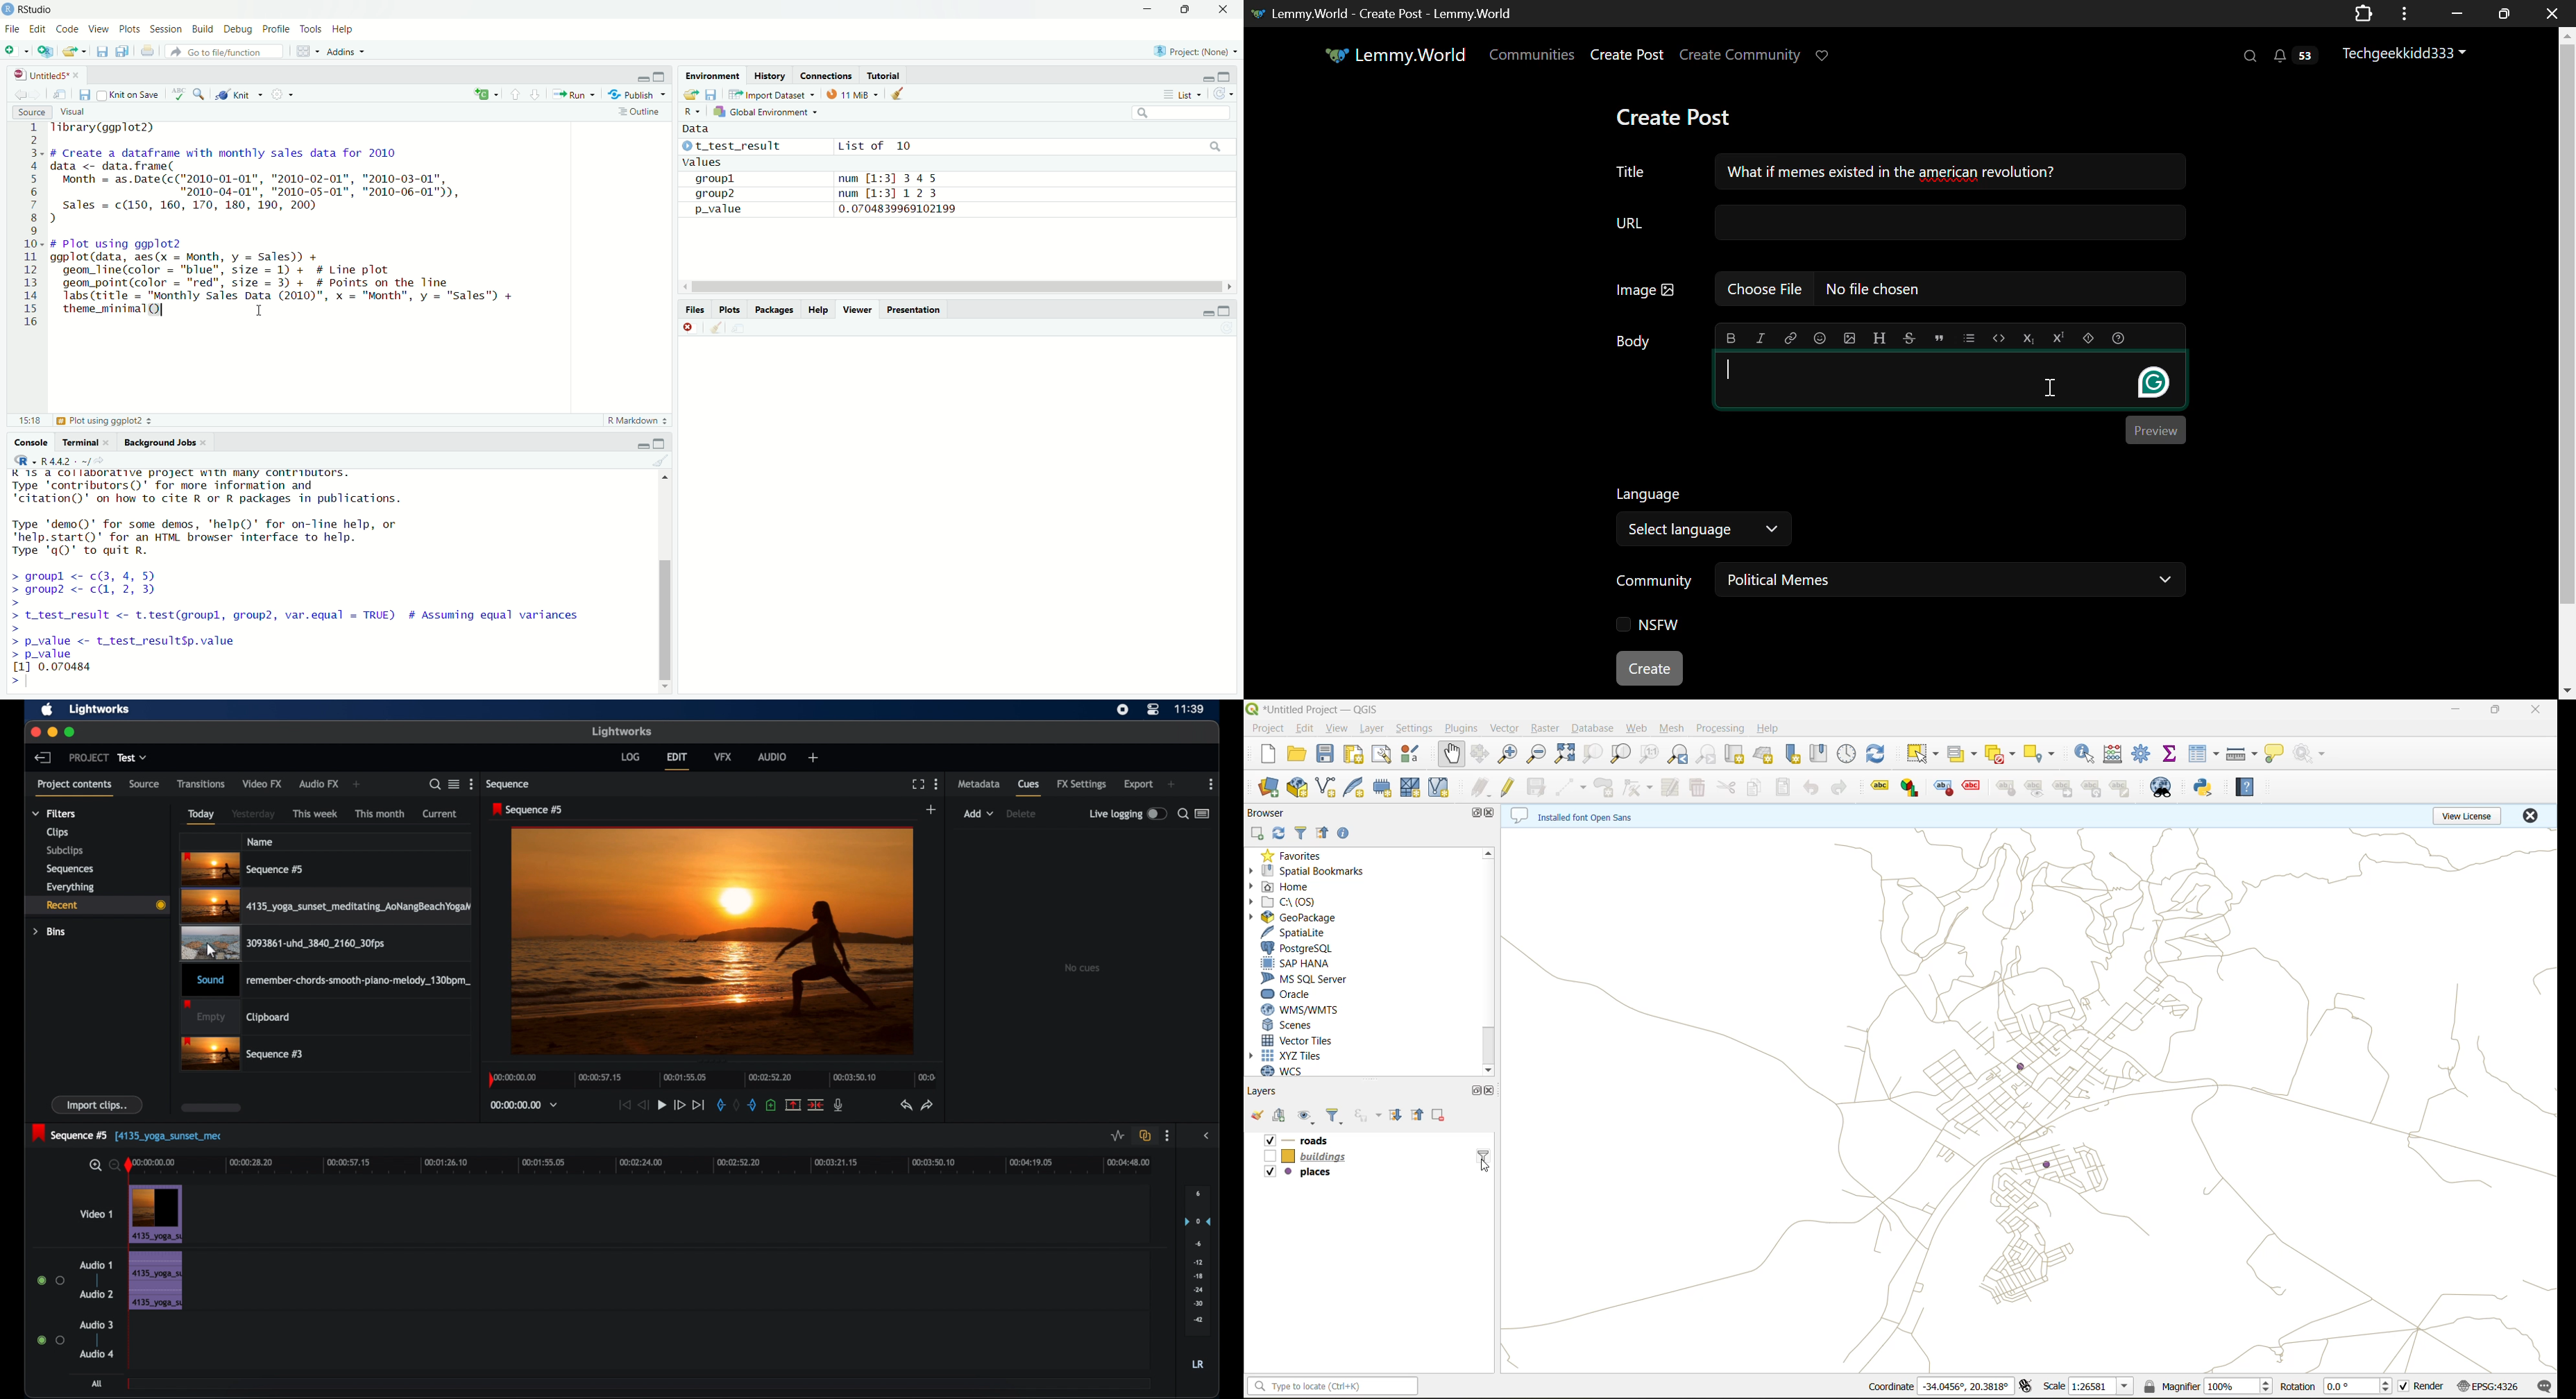 The width and height of the screenshot is (2576, 1400). What do you see at coordinates (347, 29) in the screenshot?
I see `Help` at bounding box center [347, 29].